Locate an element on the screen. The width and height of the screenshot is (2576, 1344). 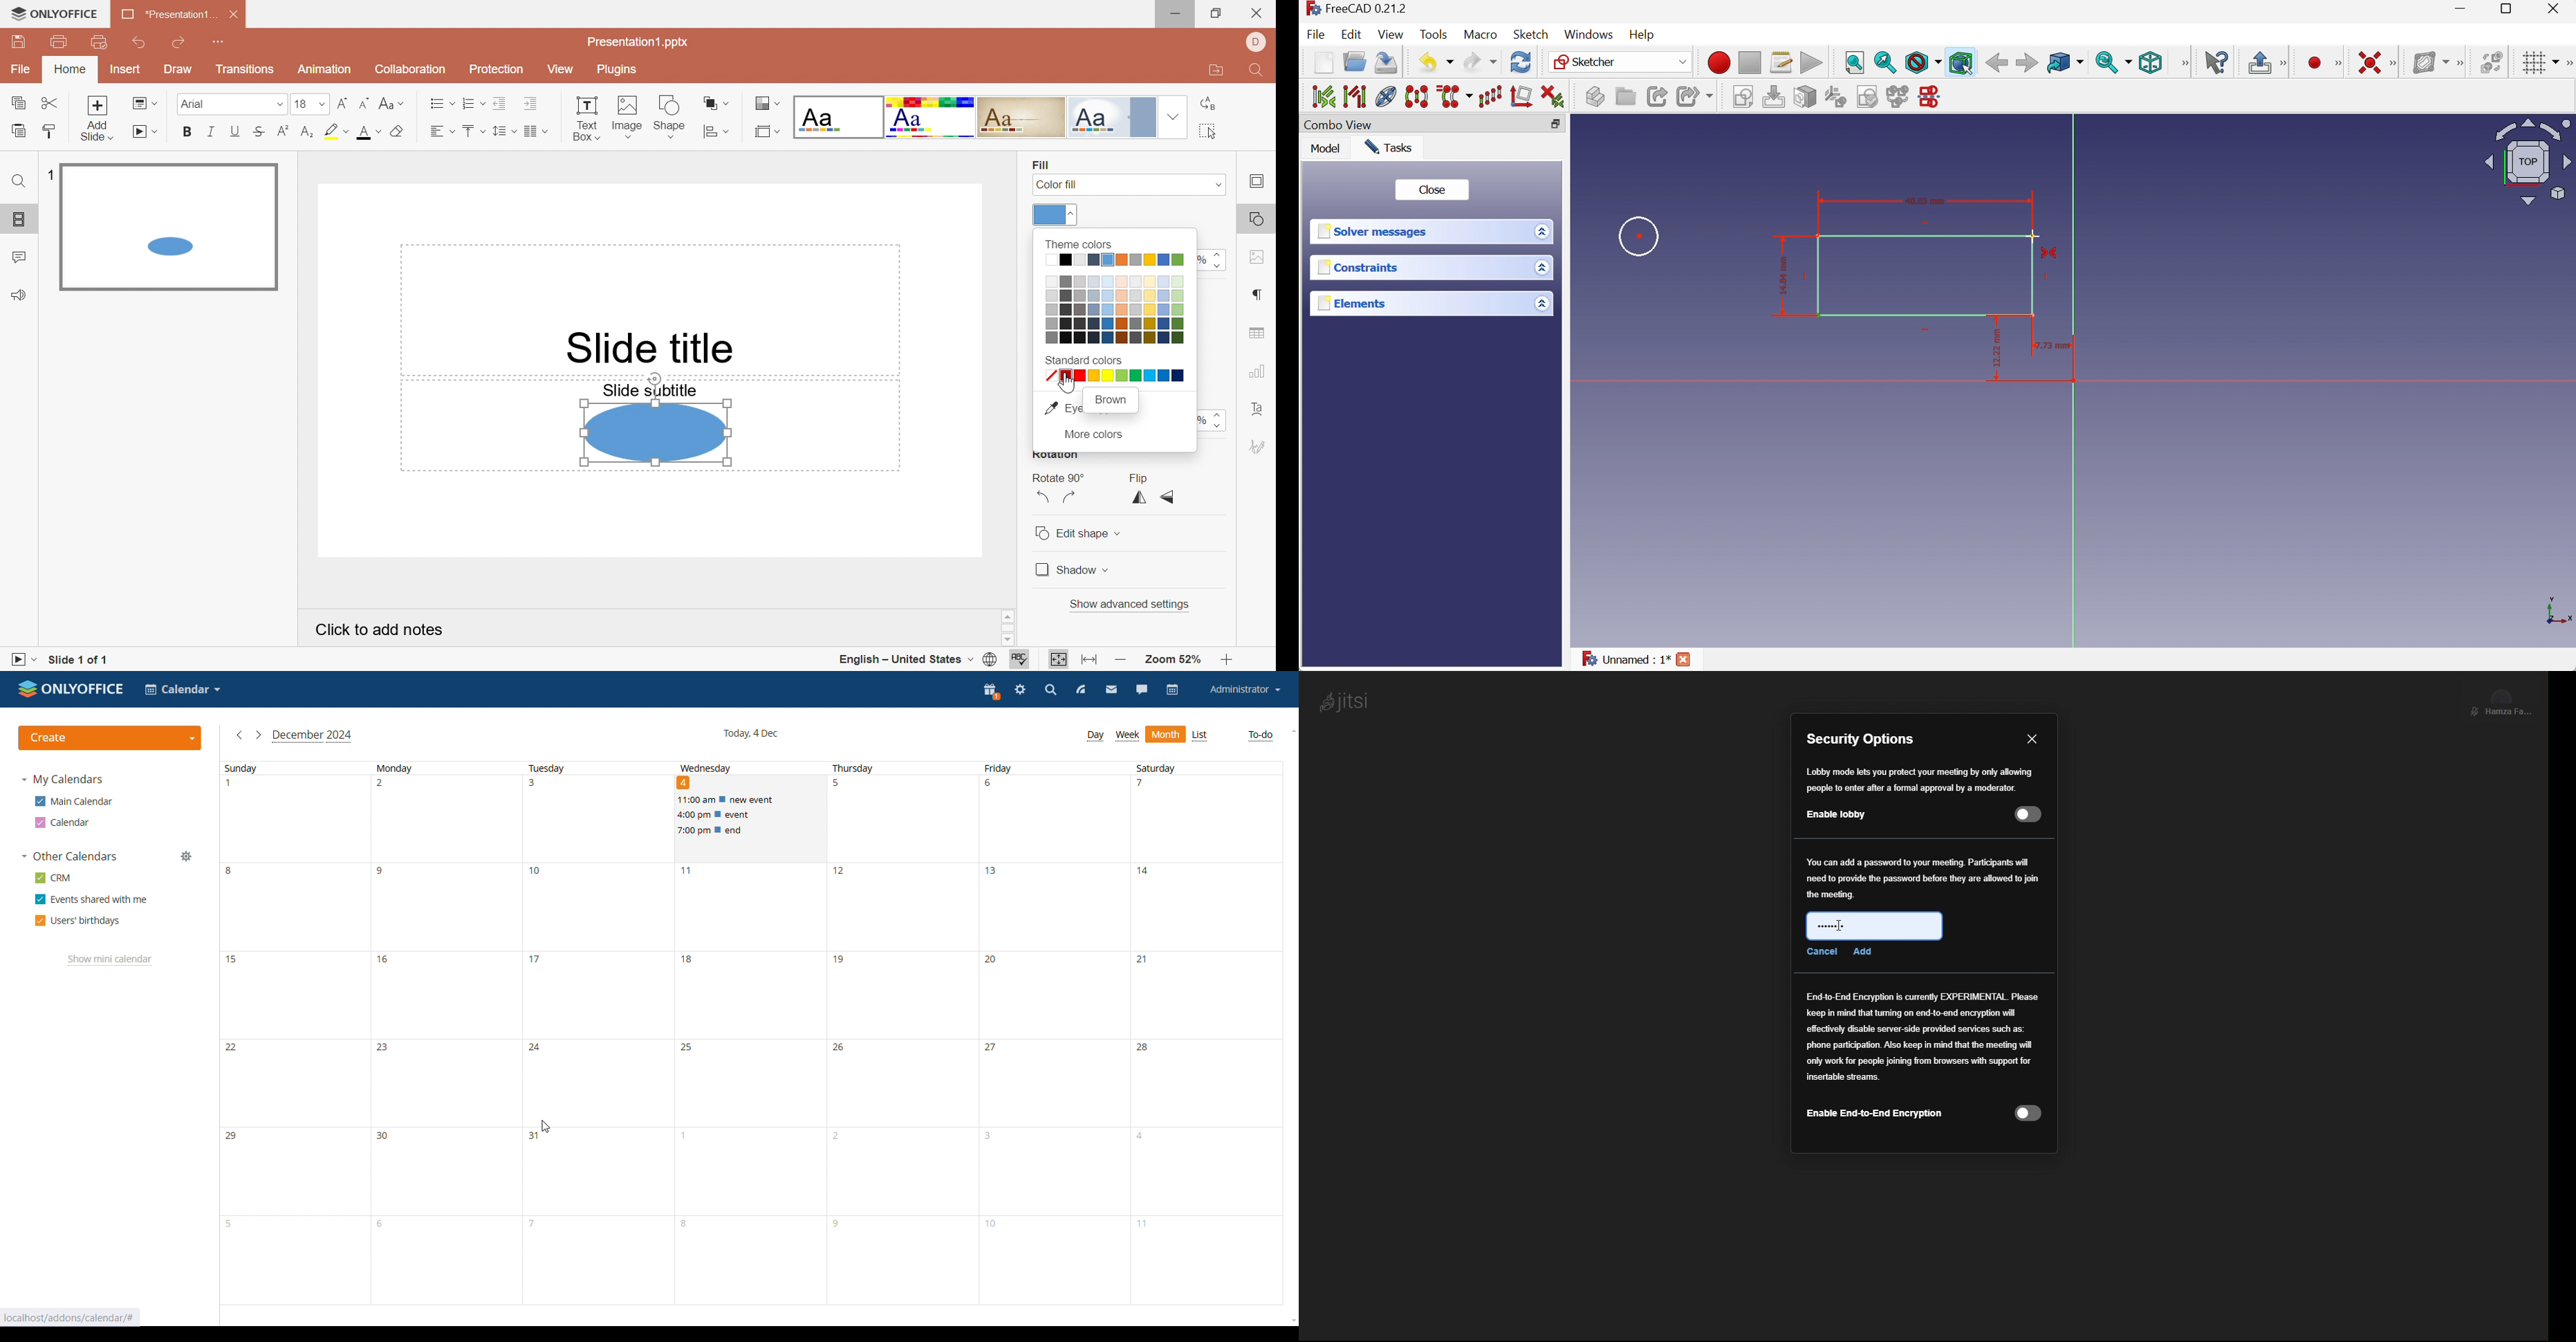
Cancel  is located at coordinates (1820, 951).